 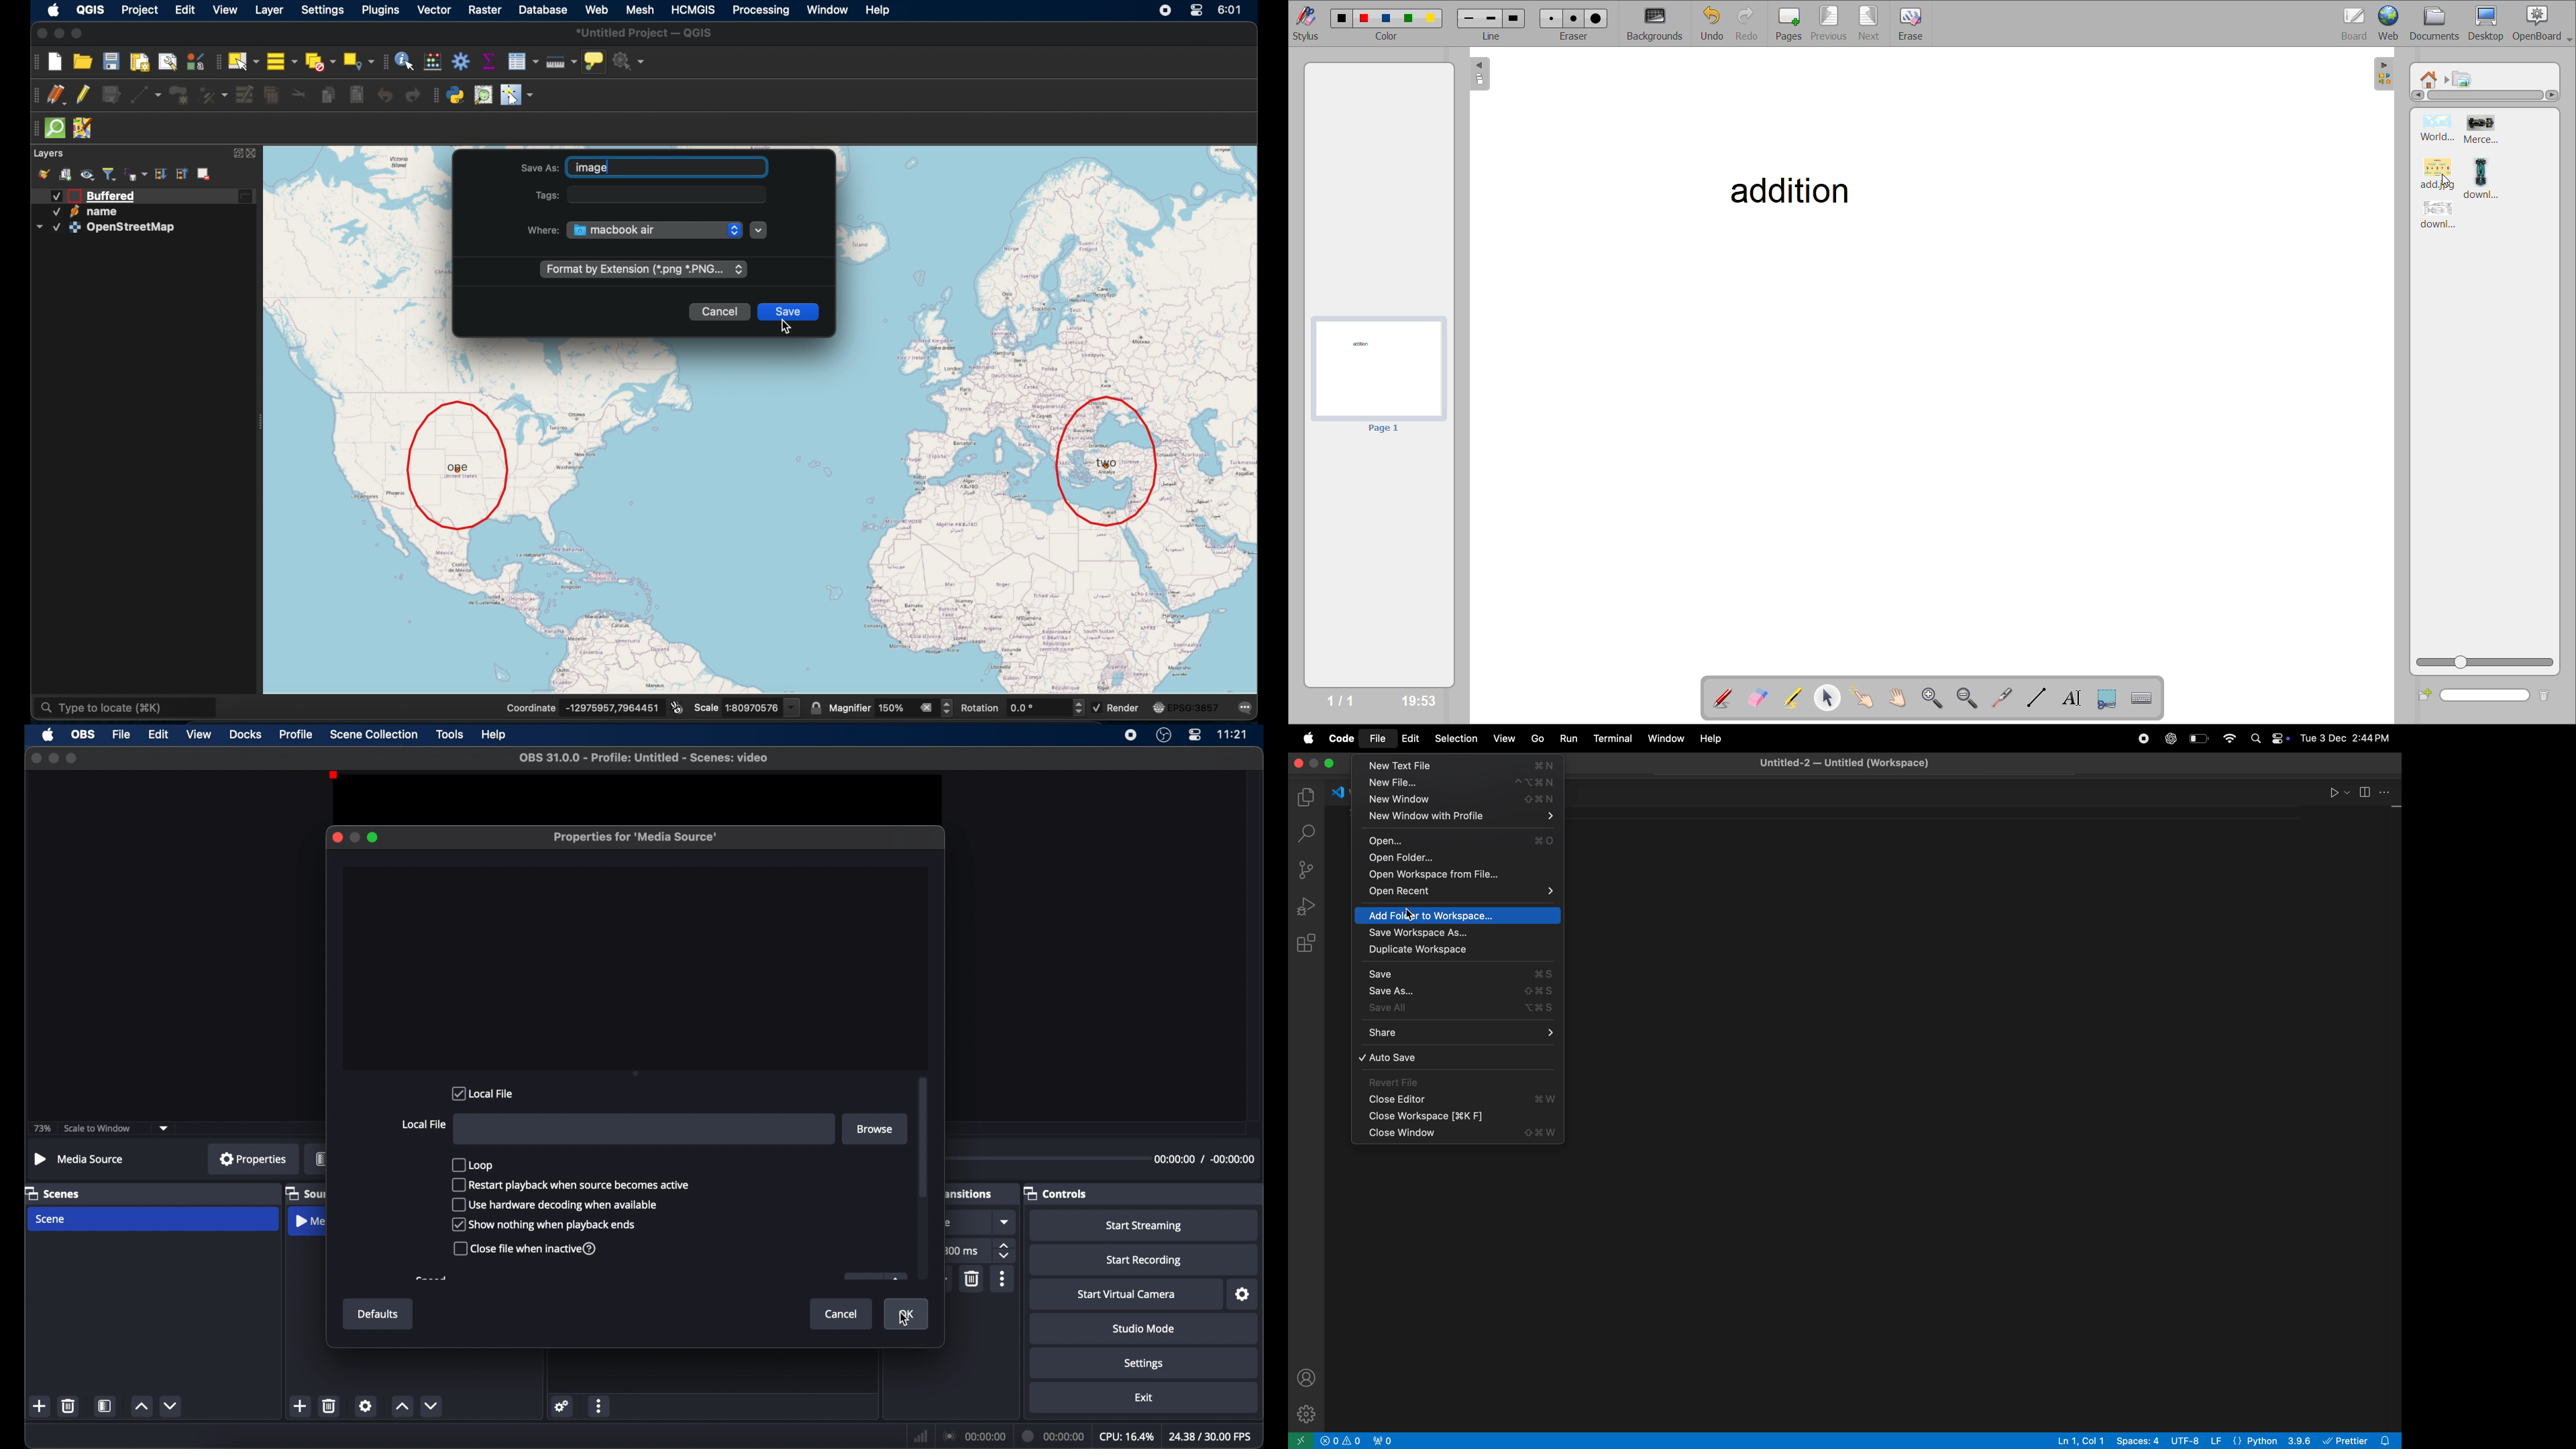 I want to click on scene filters, so click(x=106, y=1406).